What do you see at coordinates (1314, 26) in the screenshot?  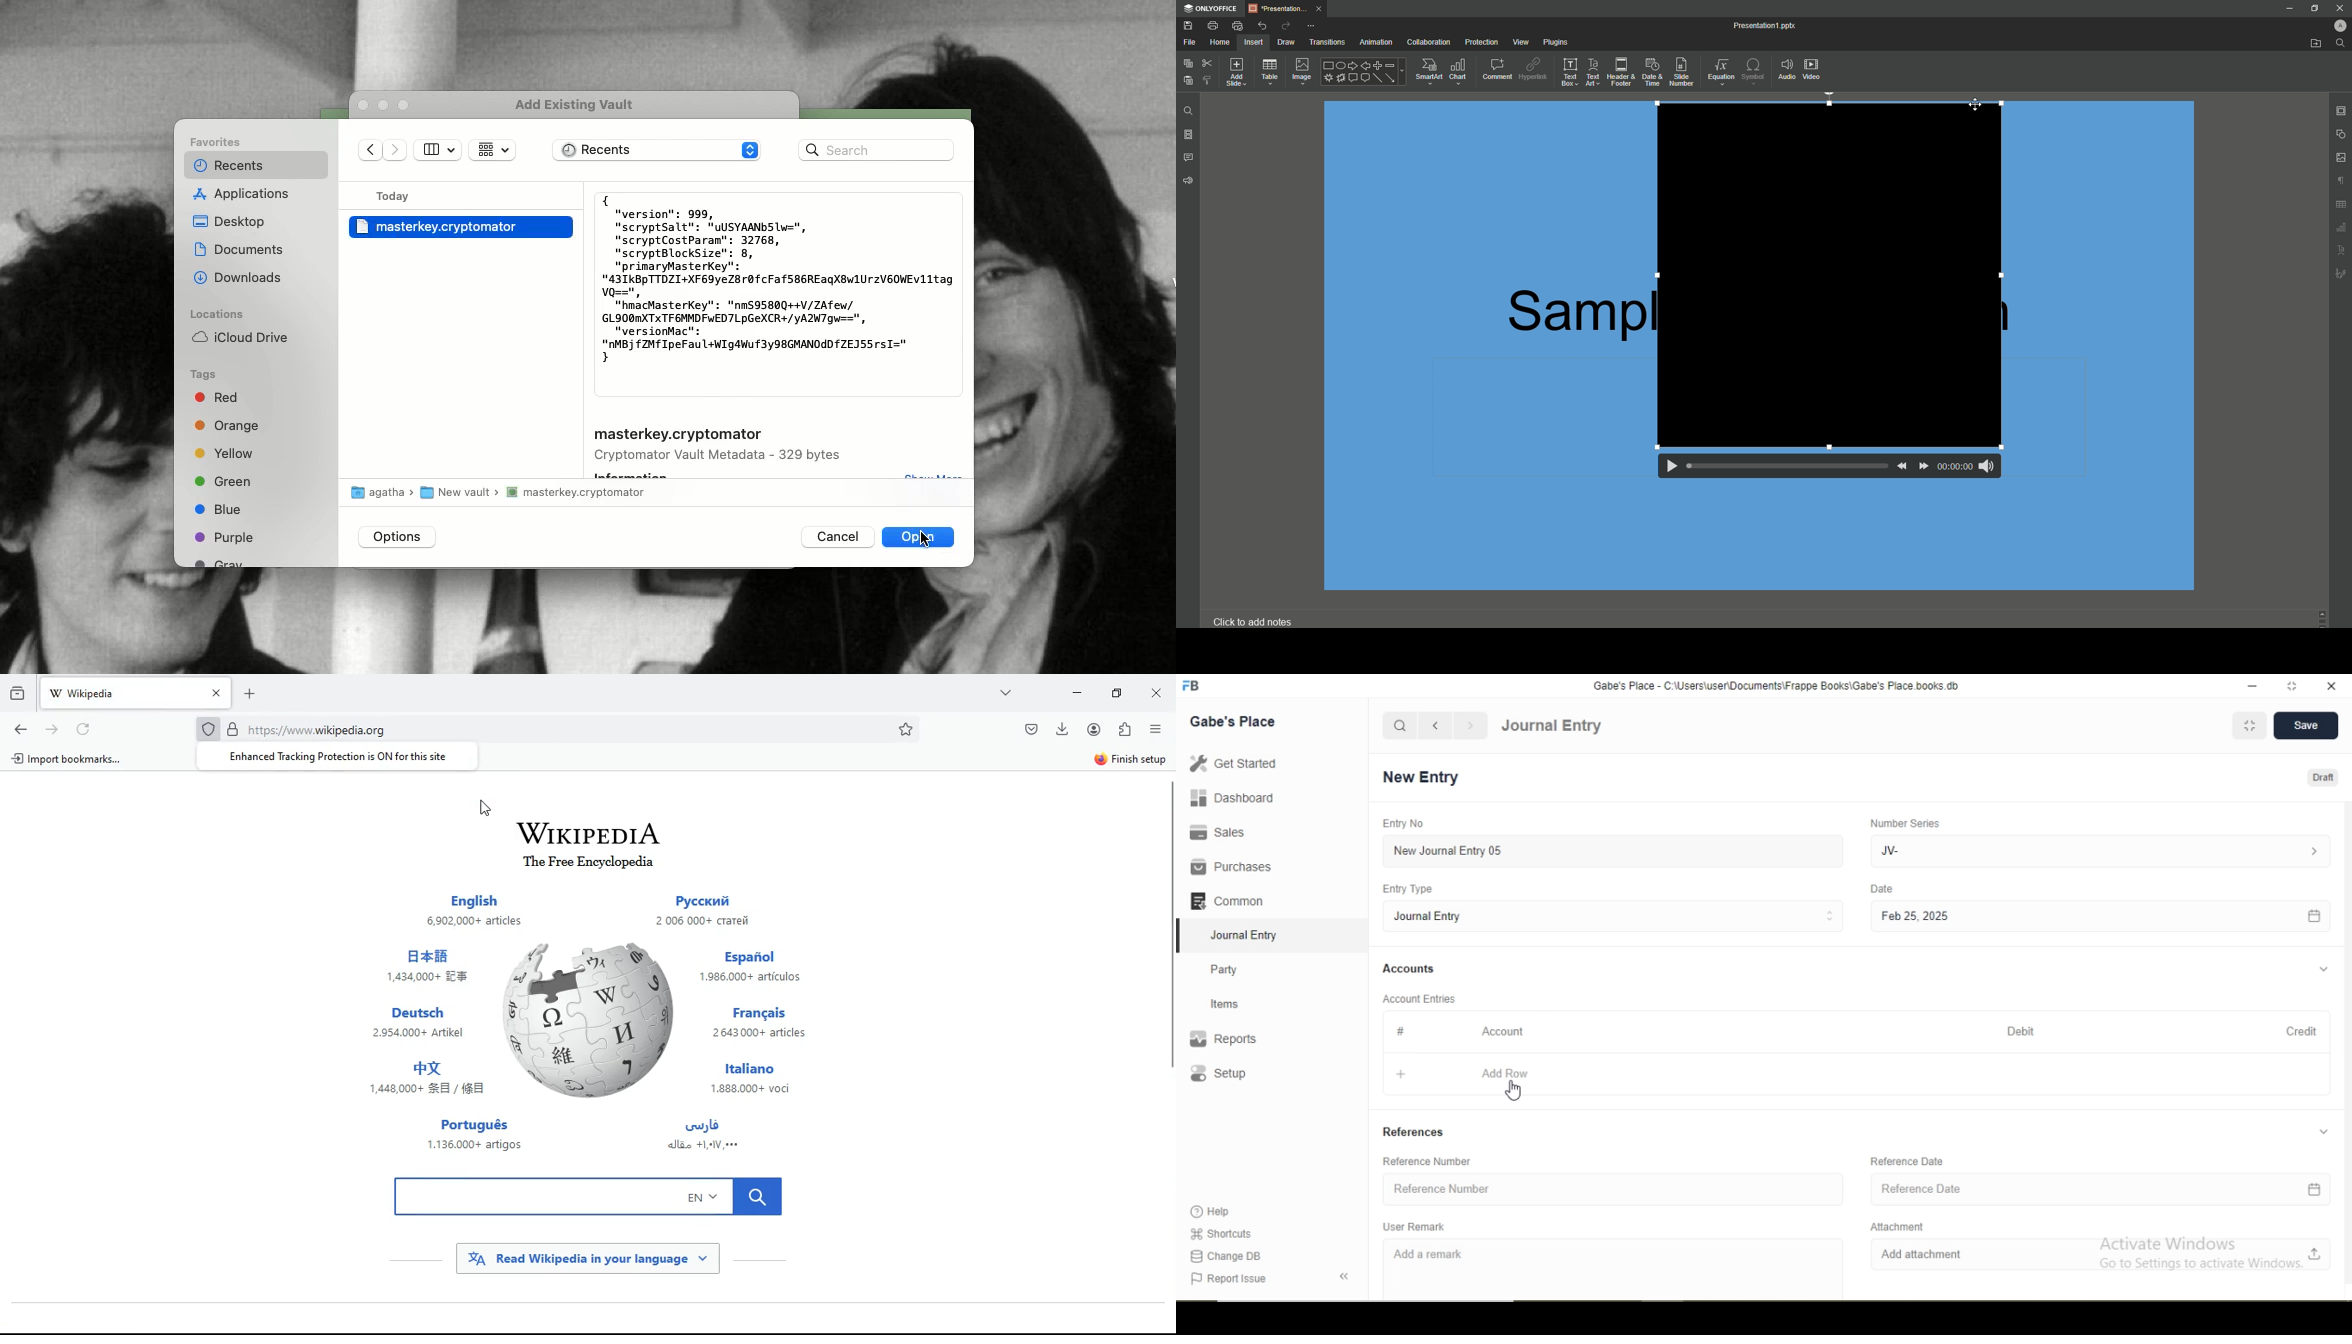 I see `More Options` at bounding box center [1314, 26].